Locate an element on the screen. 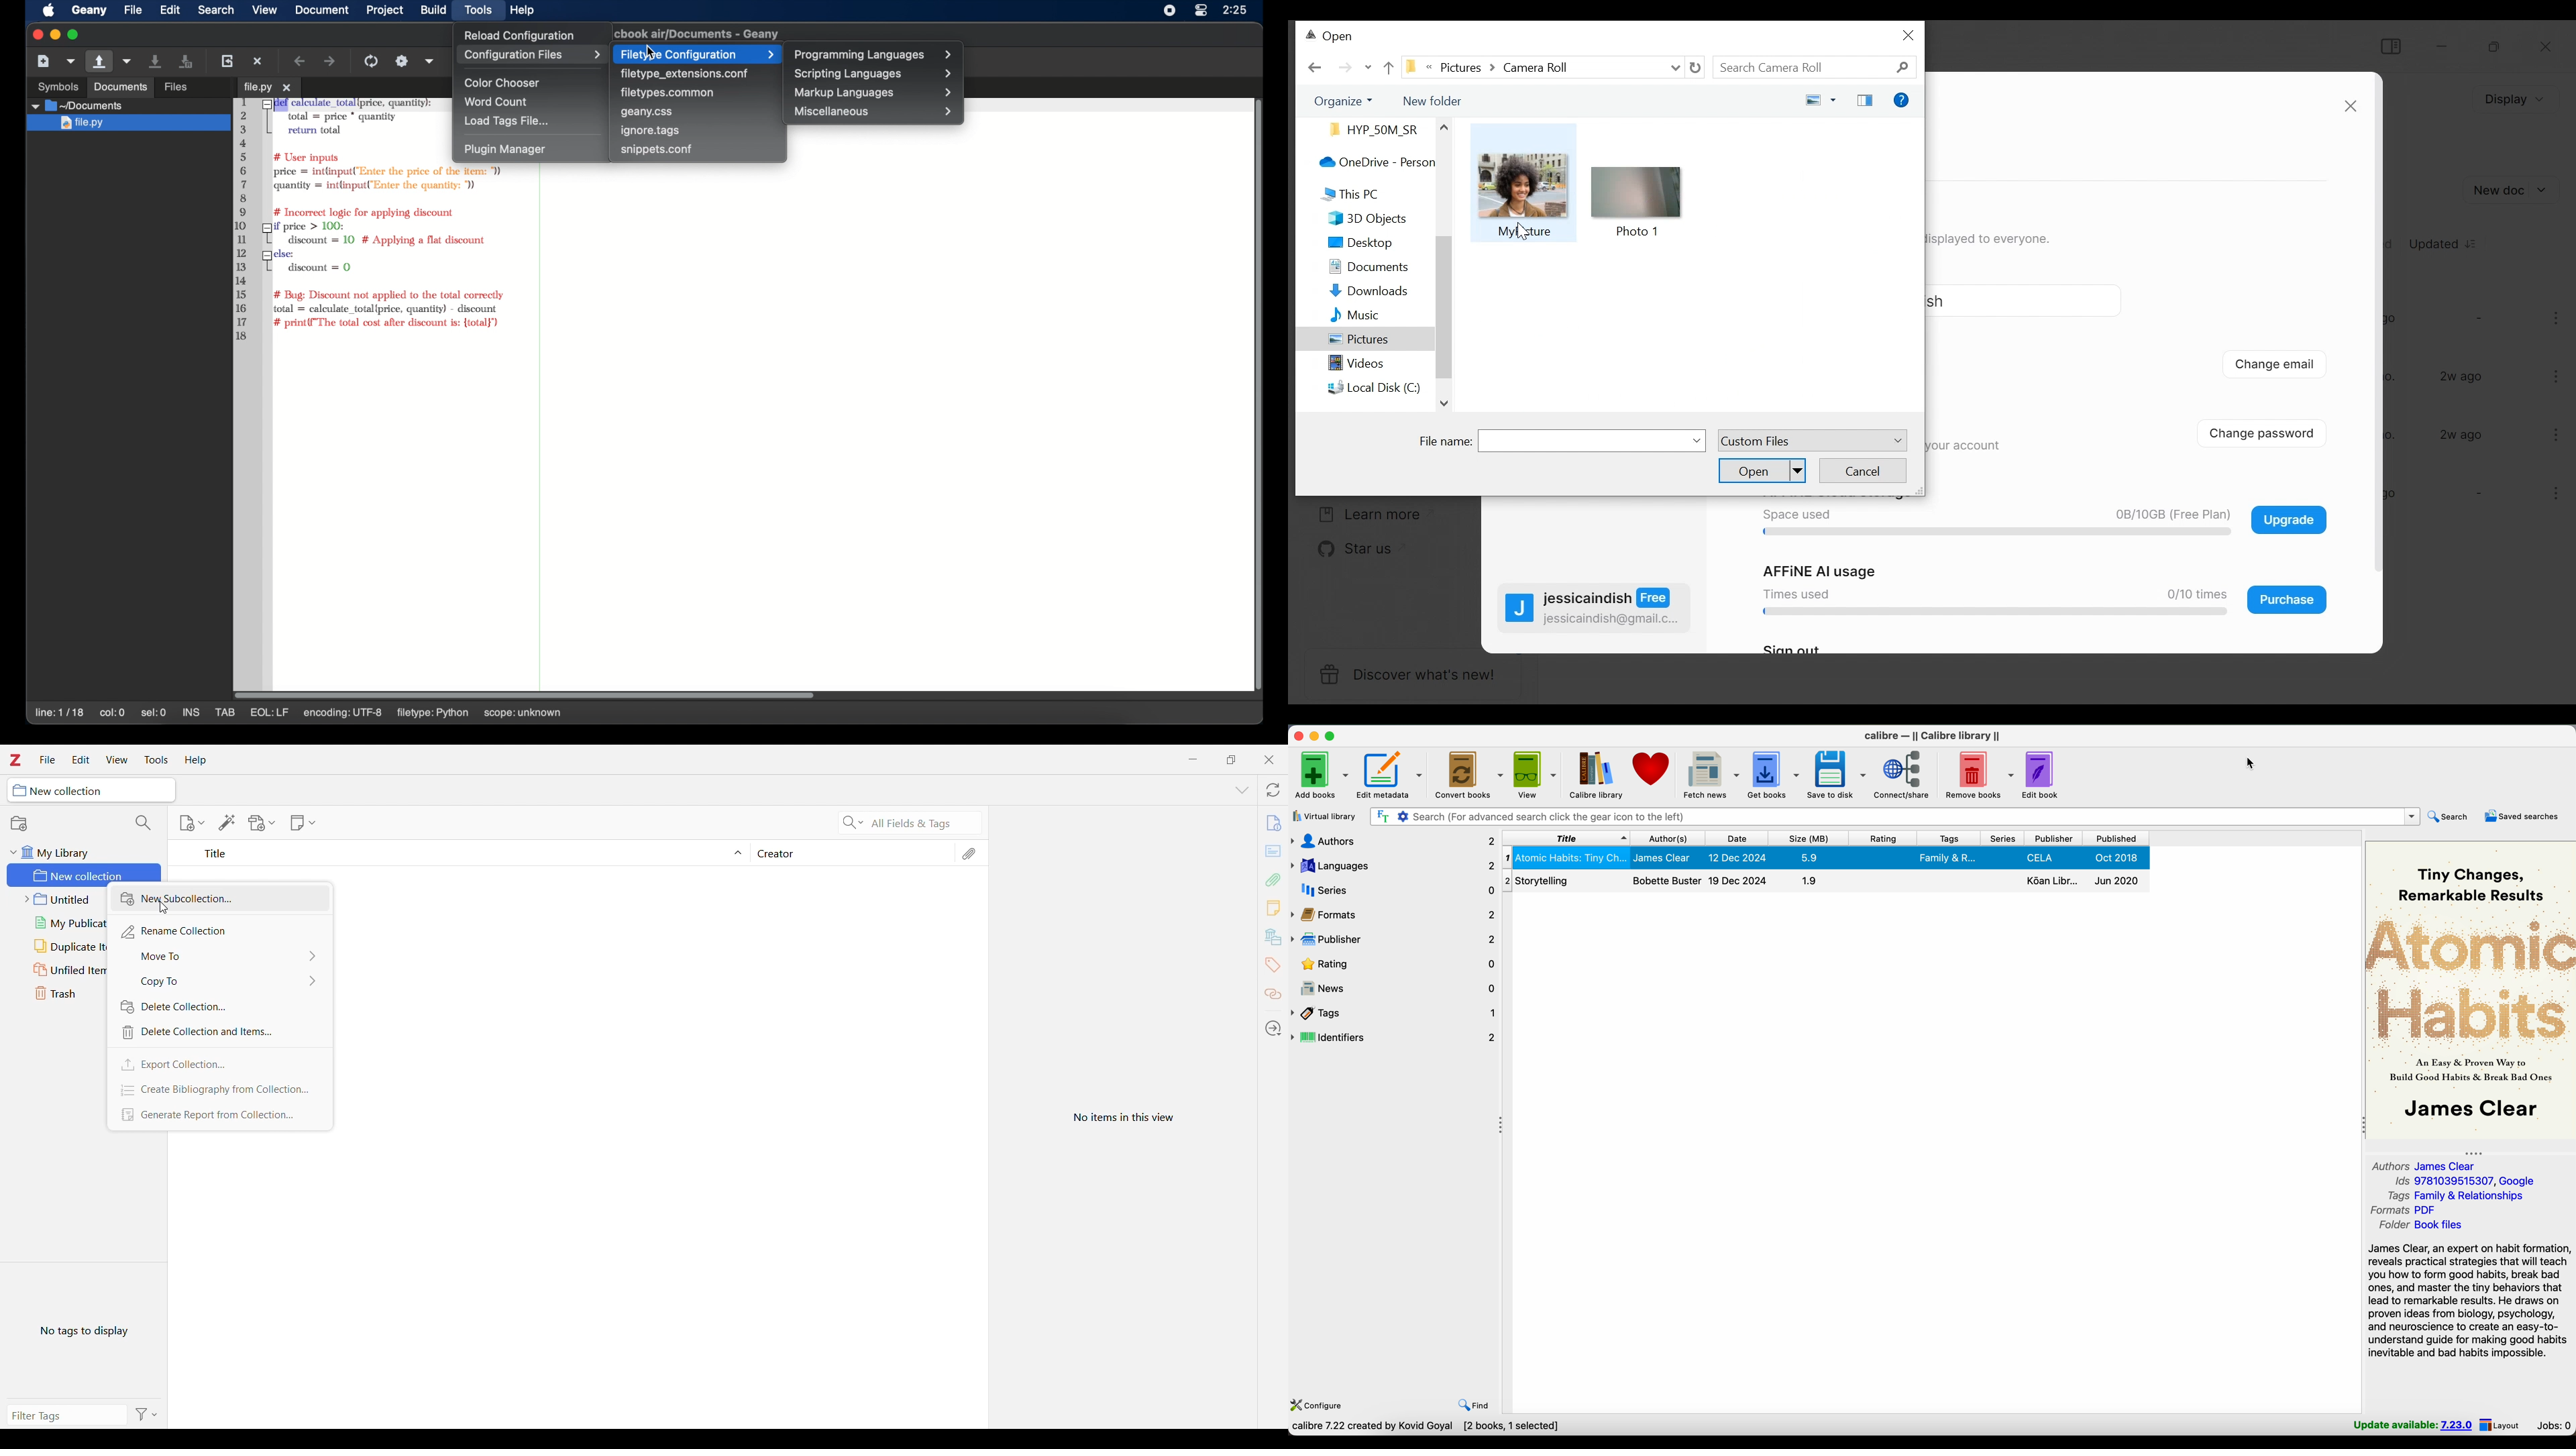 This screenshot has width=2576, height=1456. Software logo is located at coordinates (15, 760).